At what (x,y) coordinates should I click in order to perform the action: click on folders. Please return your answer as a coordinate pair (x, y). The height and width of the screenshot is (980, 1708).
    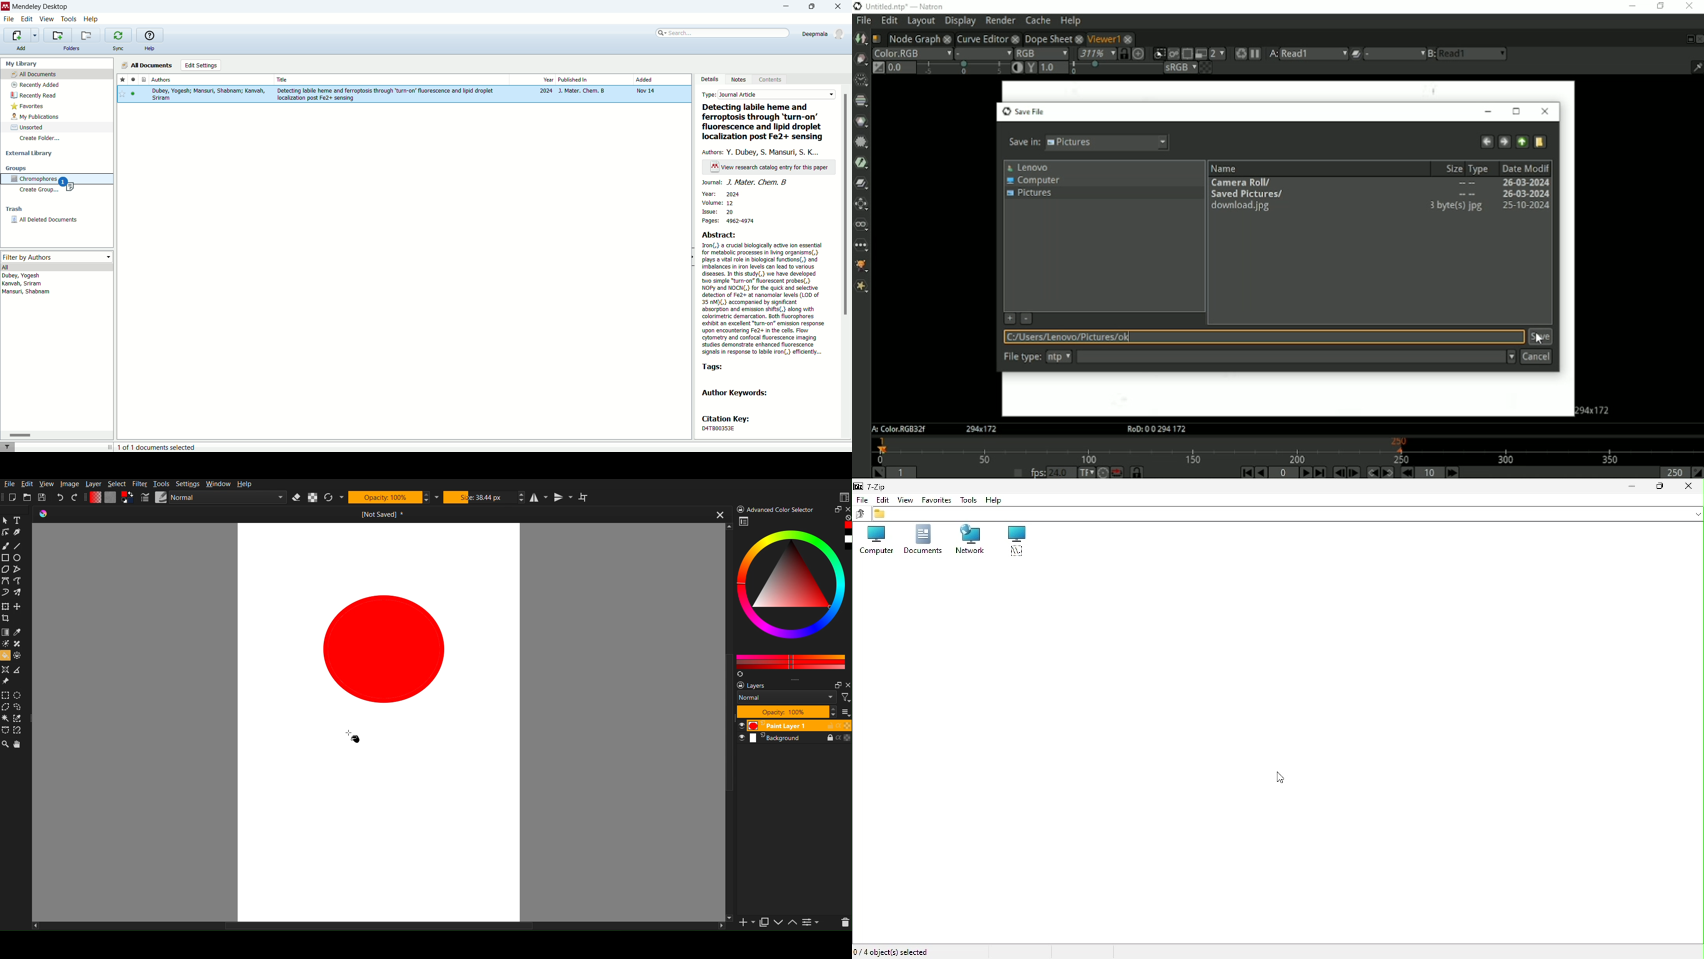
    Looking at the image, I should click on (71, 48).